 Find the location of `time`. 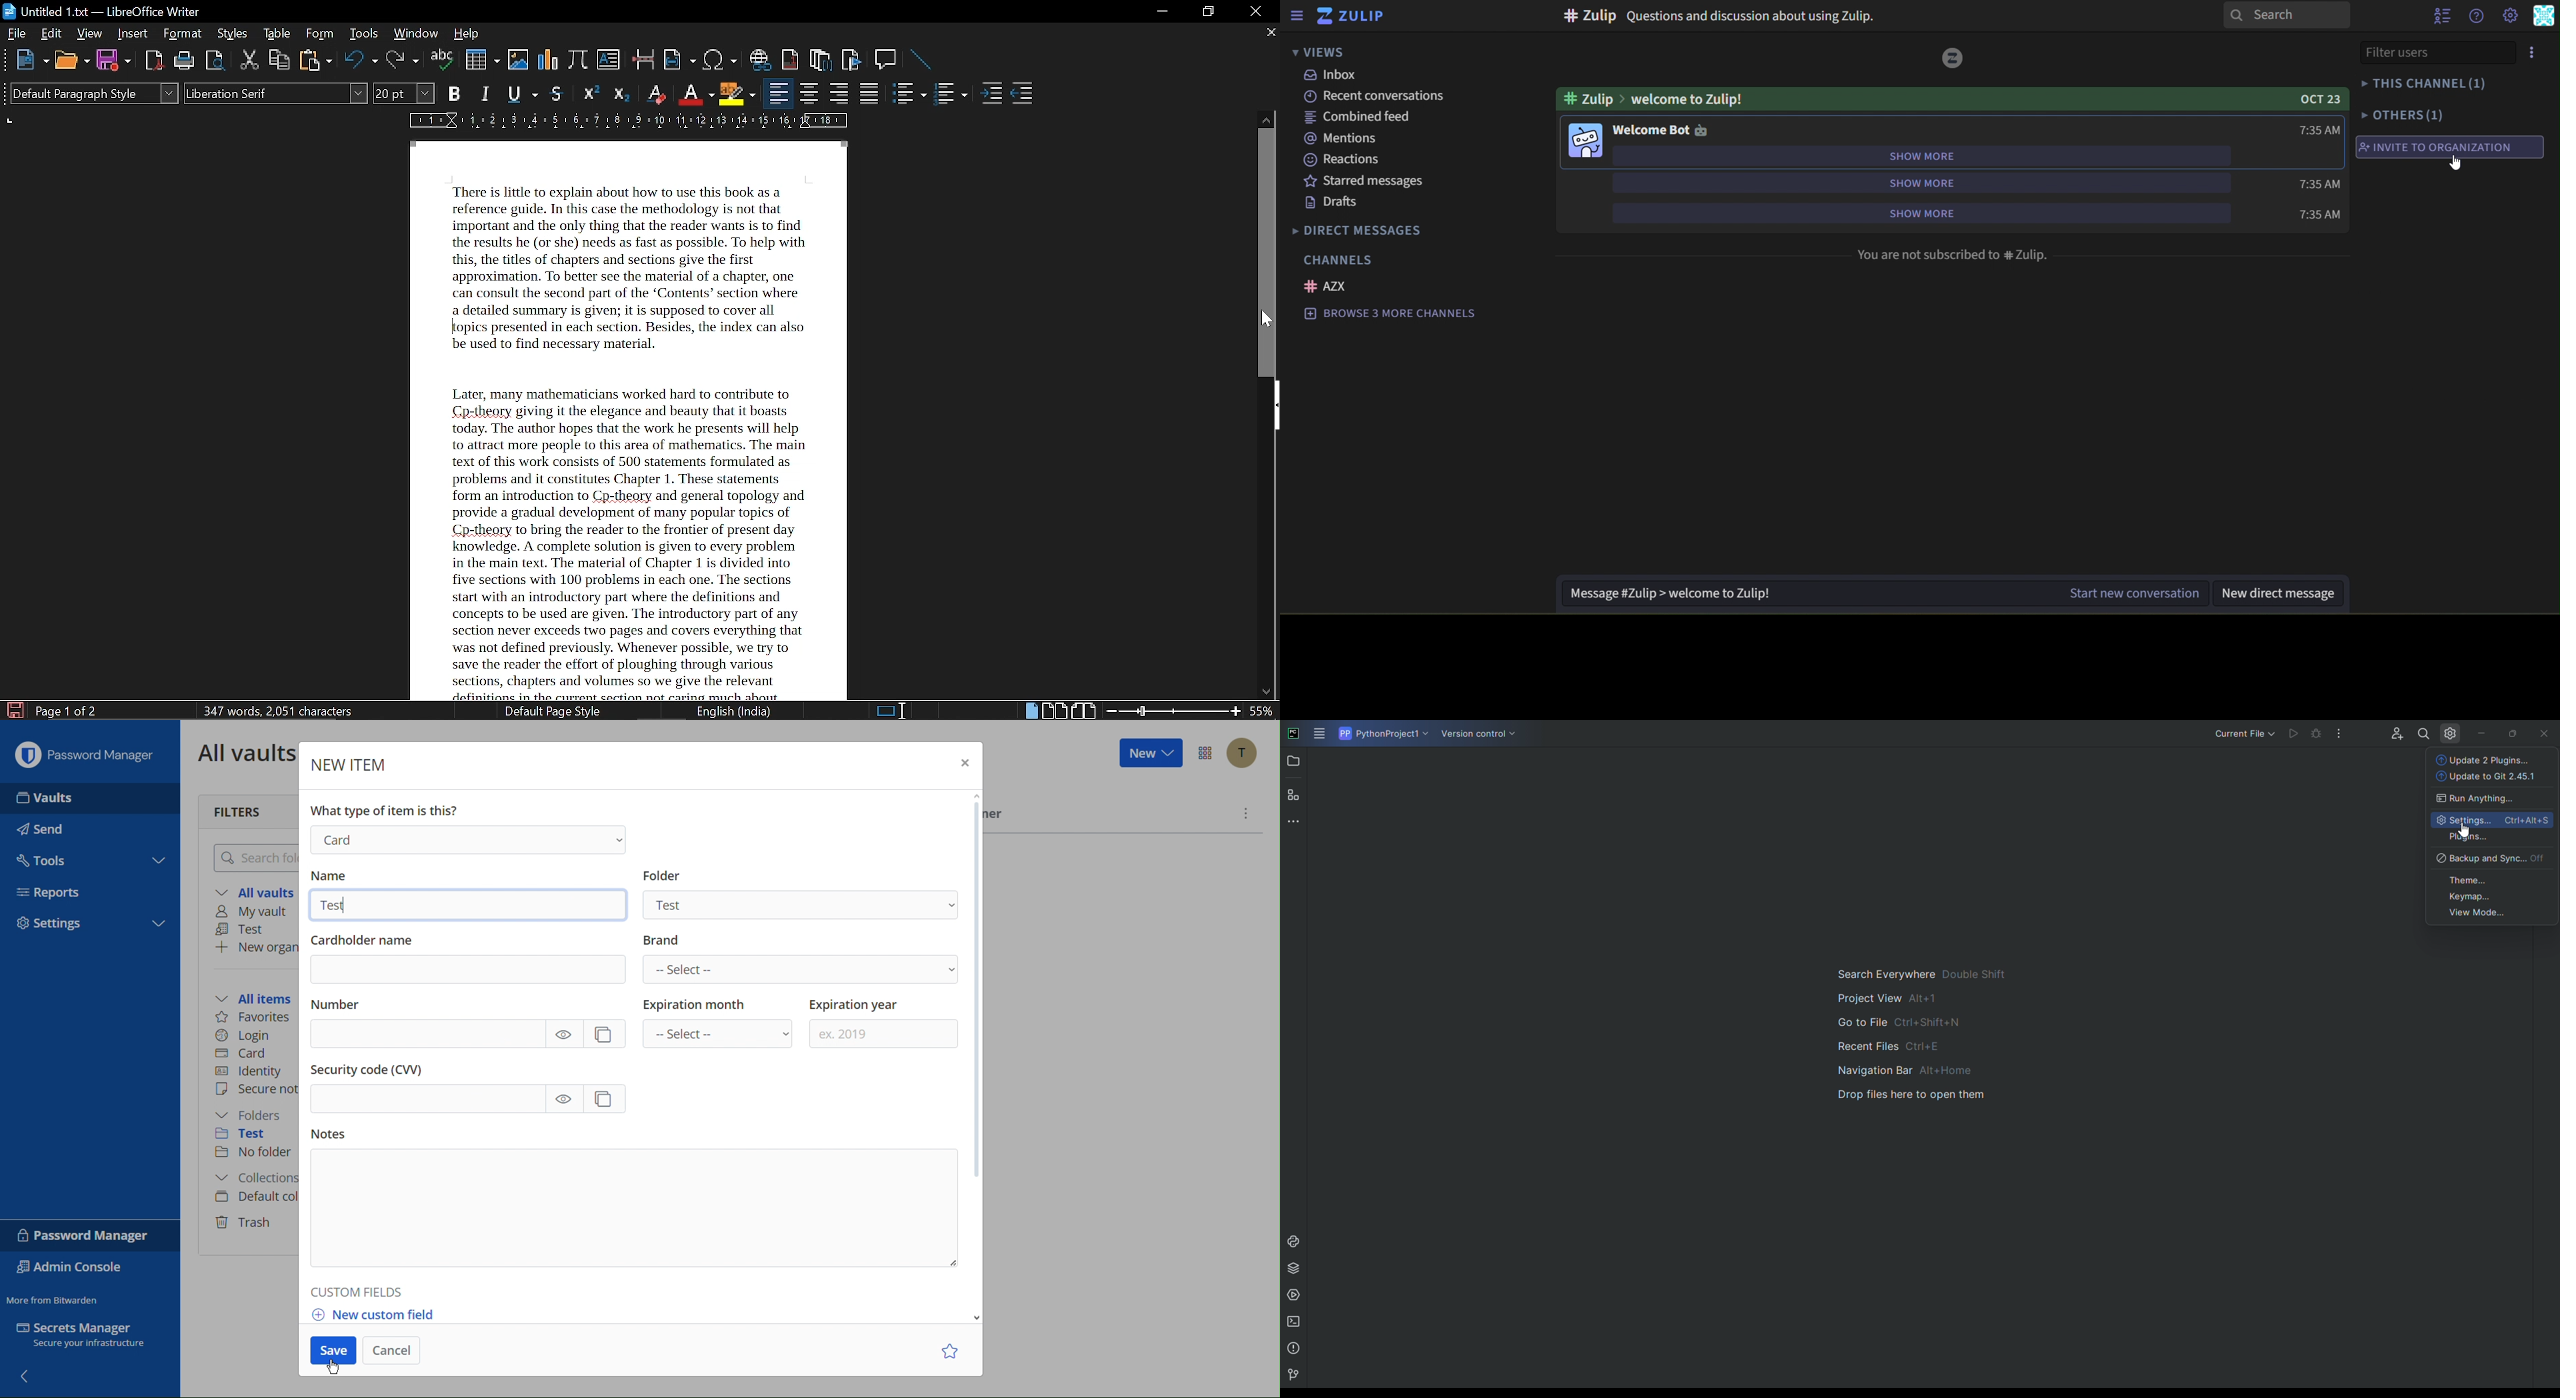

time is located at coordinates (2320, 130).